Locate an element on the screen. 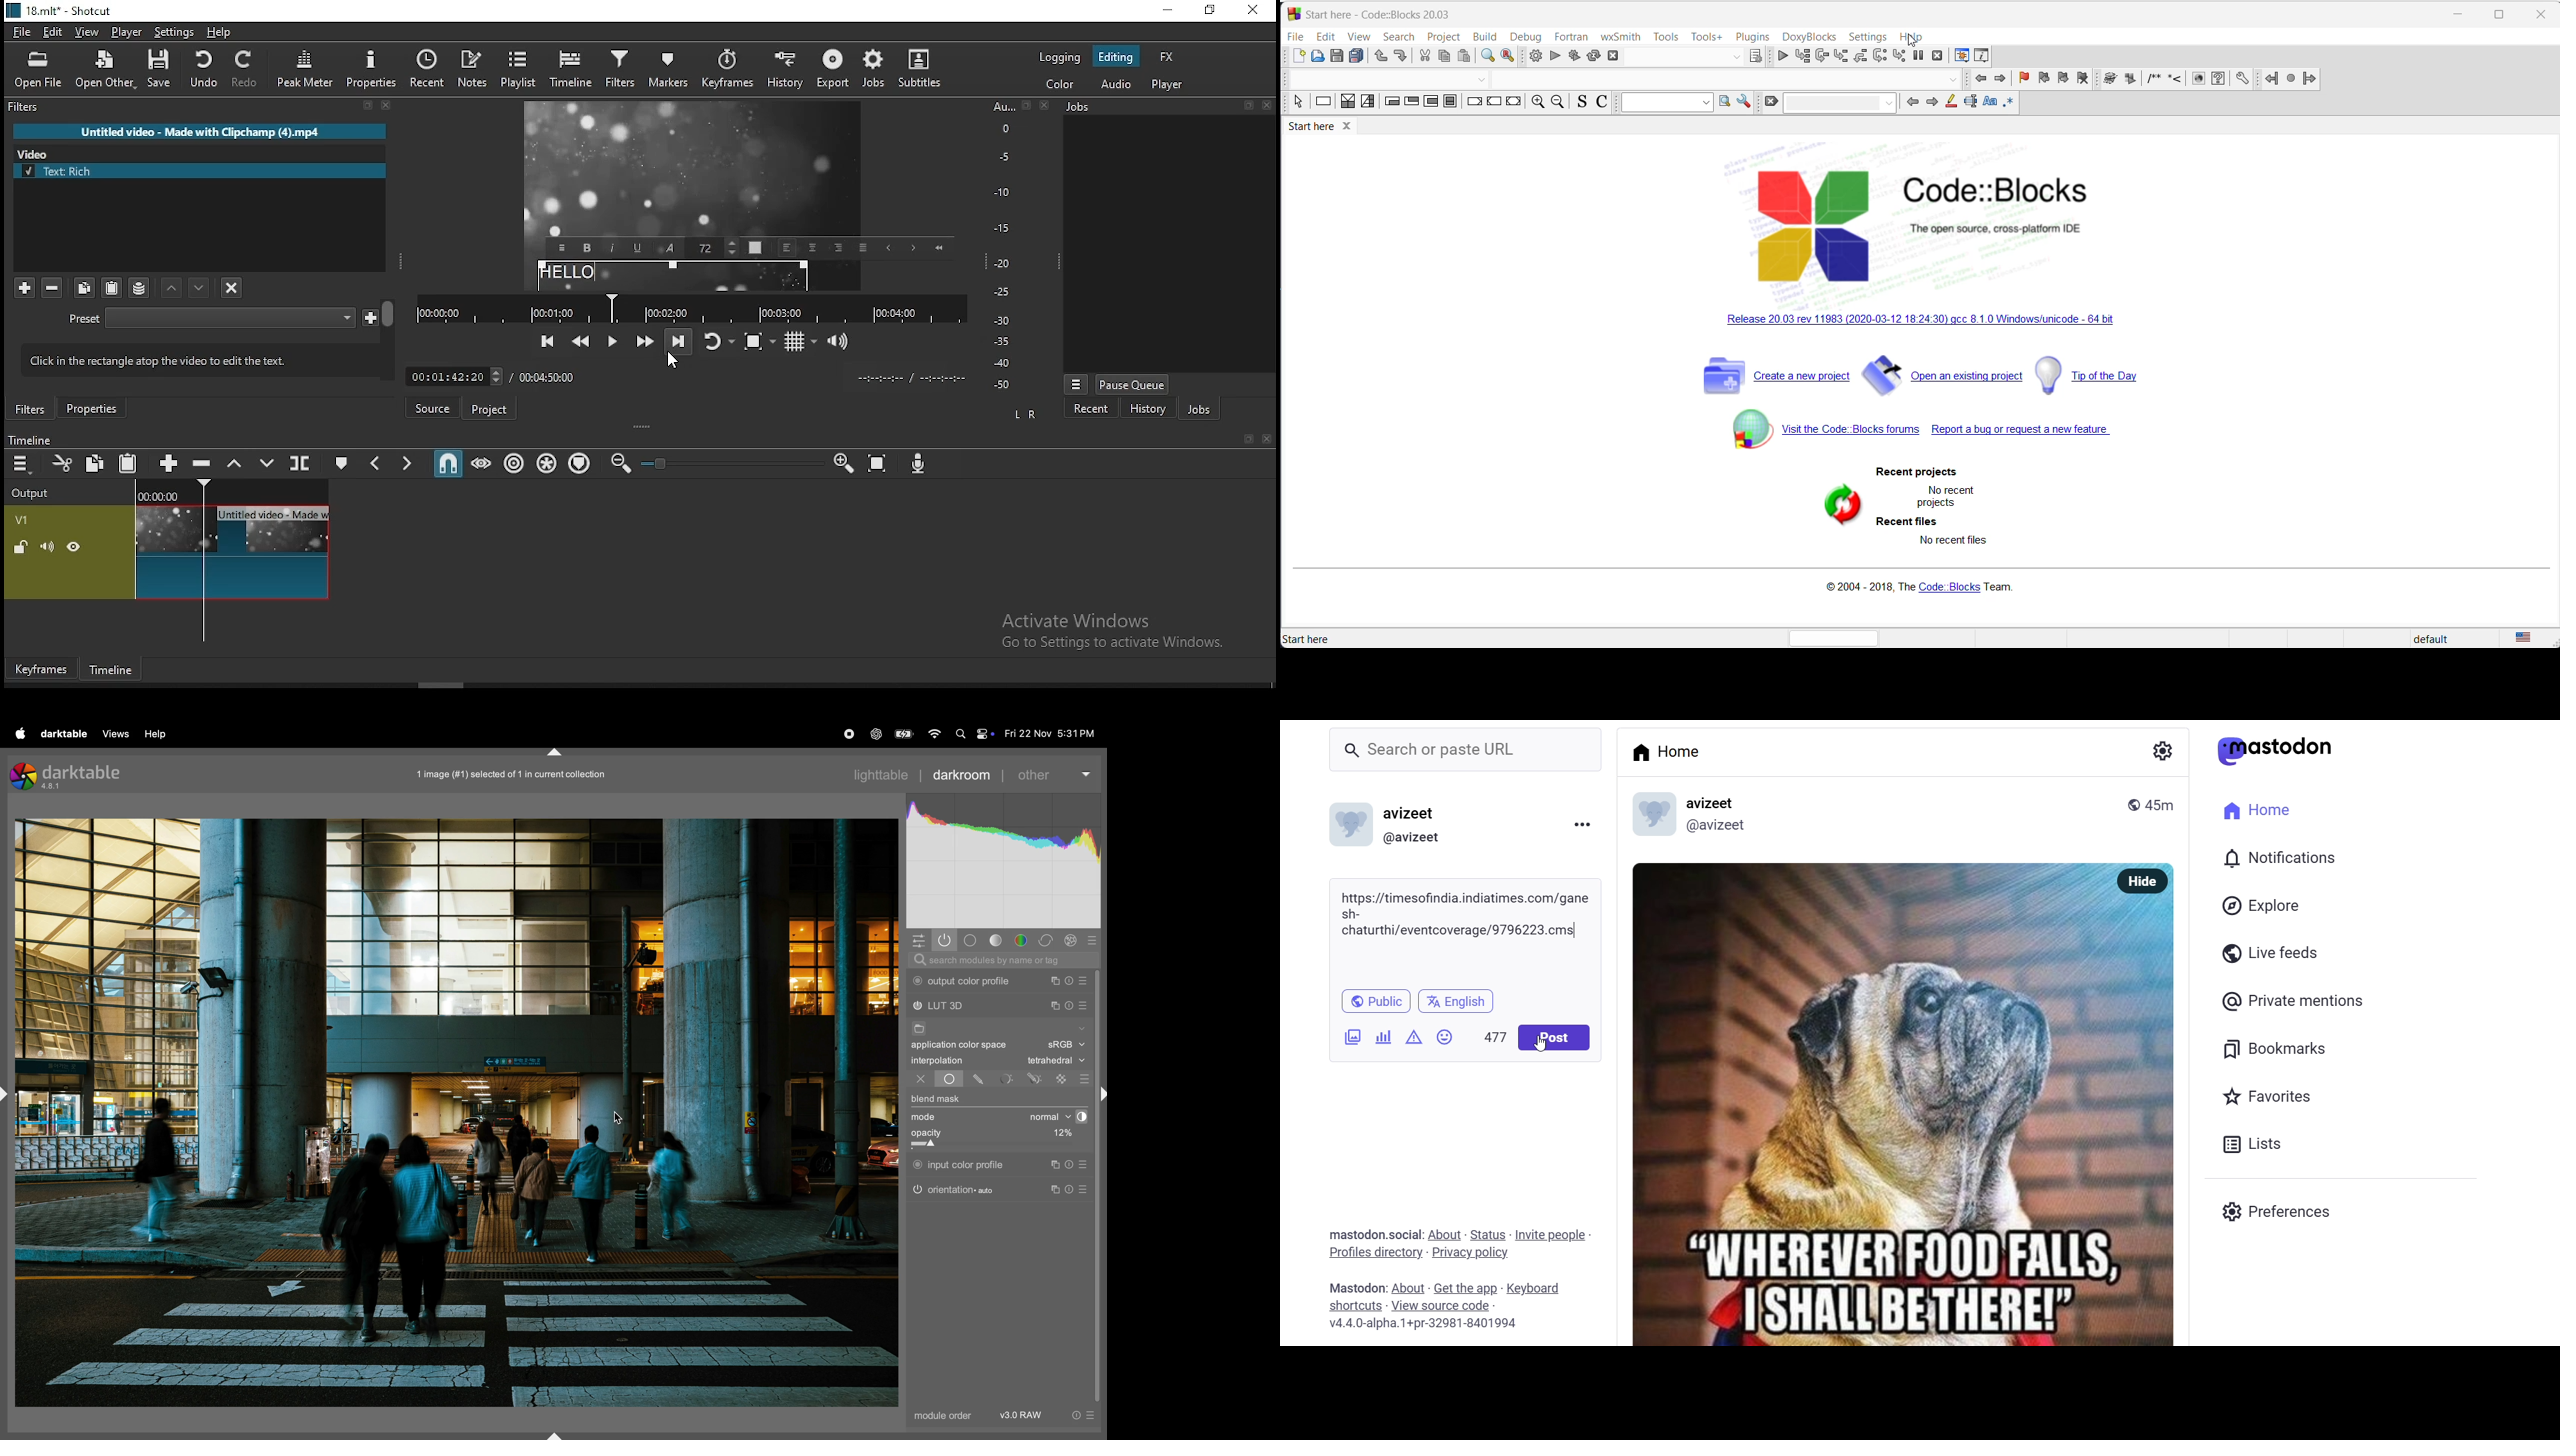  presets is located at coordinates (1096, 938).